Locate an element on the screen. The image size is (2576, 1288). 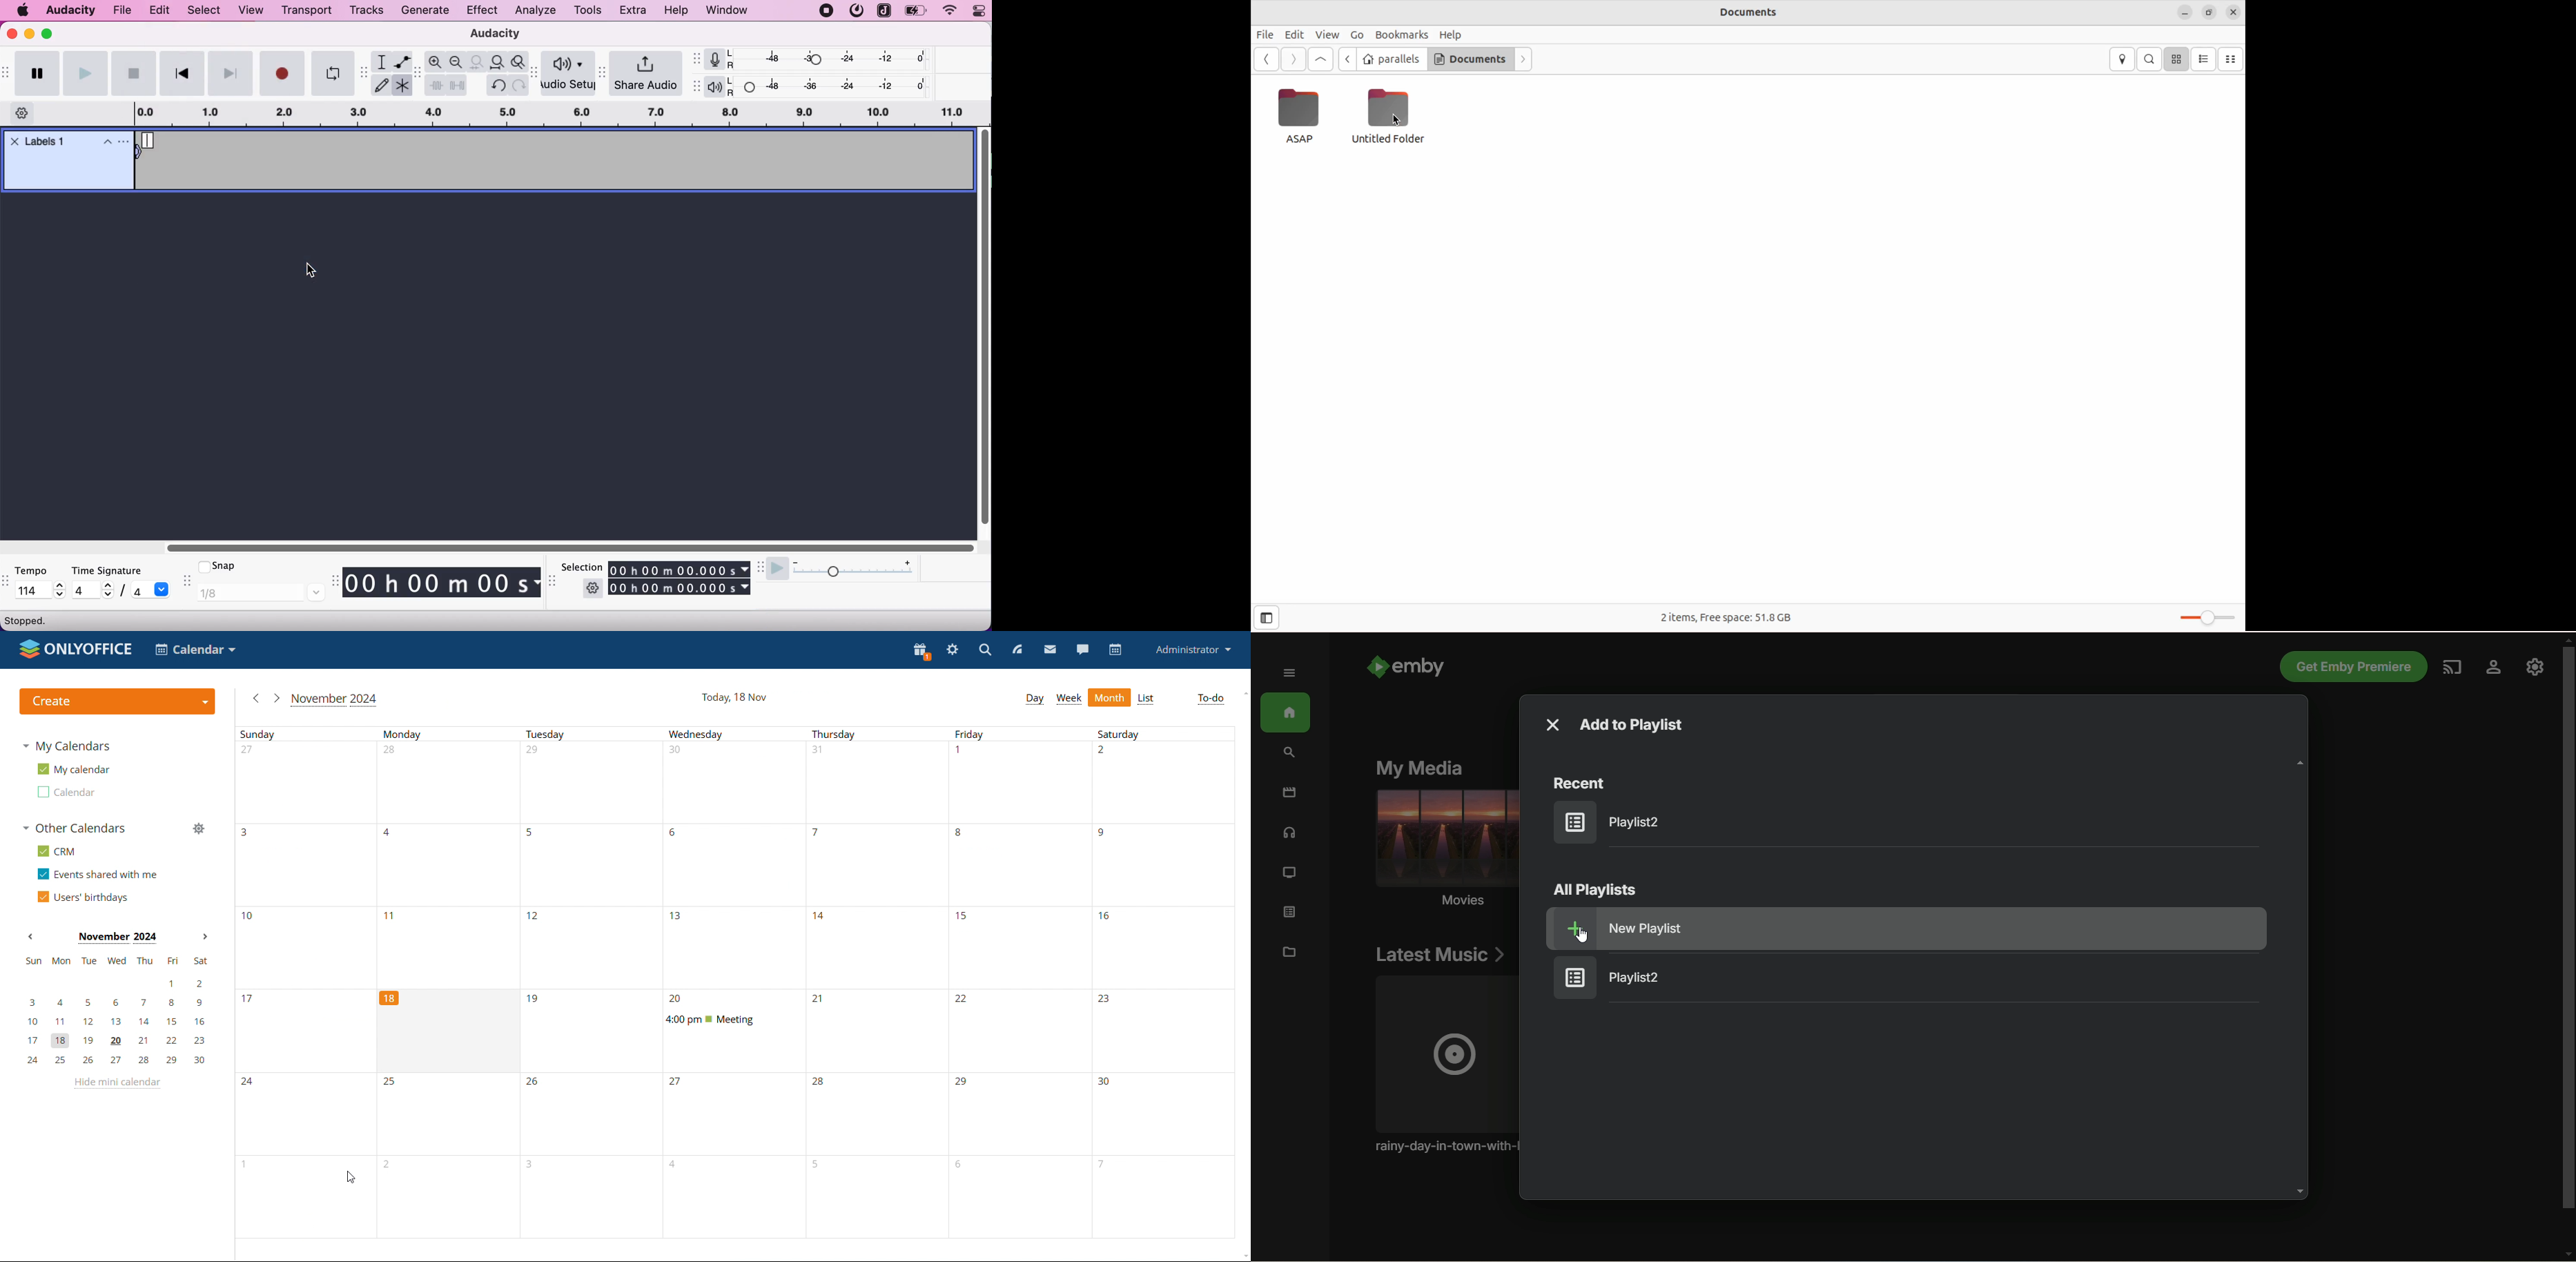
audacity playback meter toolbar is located at coordinates (696, 87).